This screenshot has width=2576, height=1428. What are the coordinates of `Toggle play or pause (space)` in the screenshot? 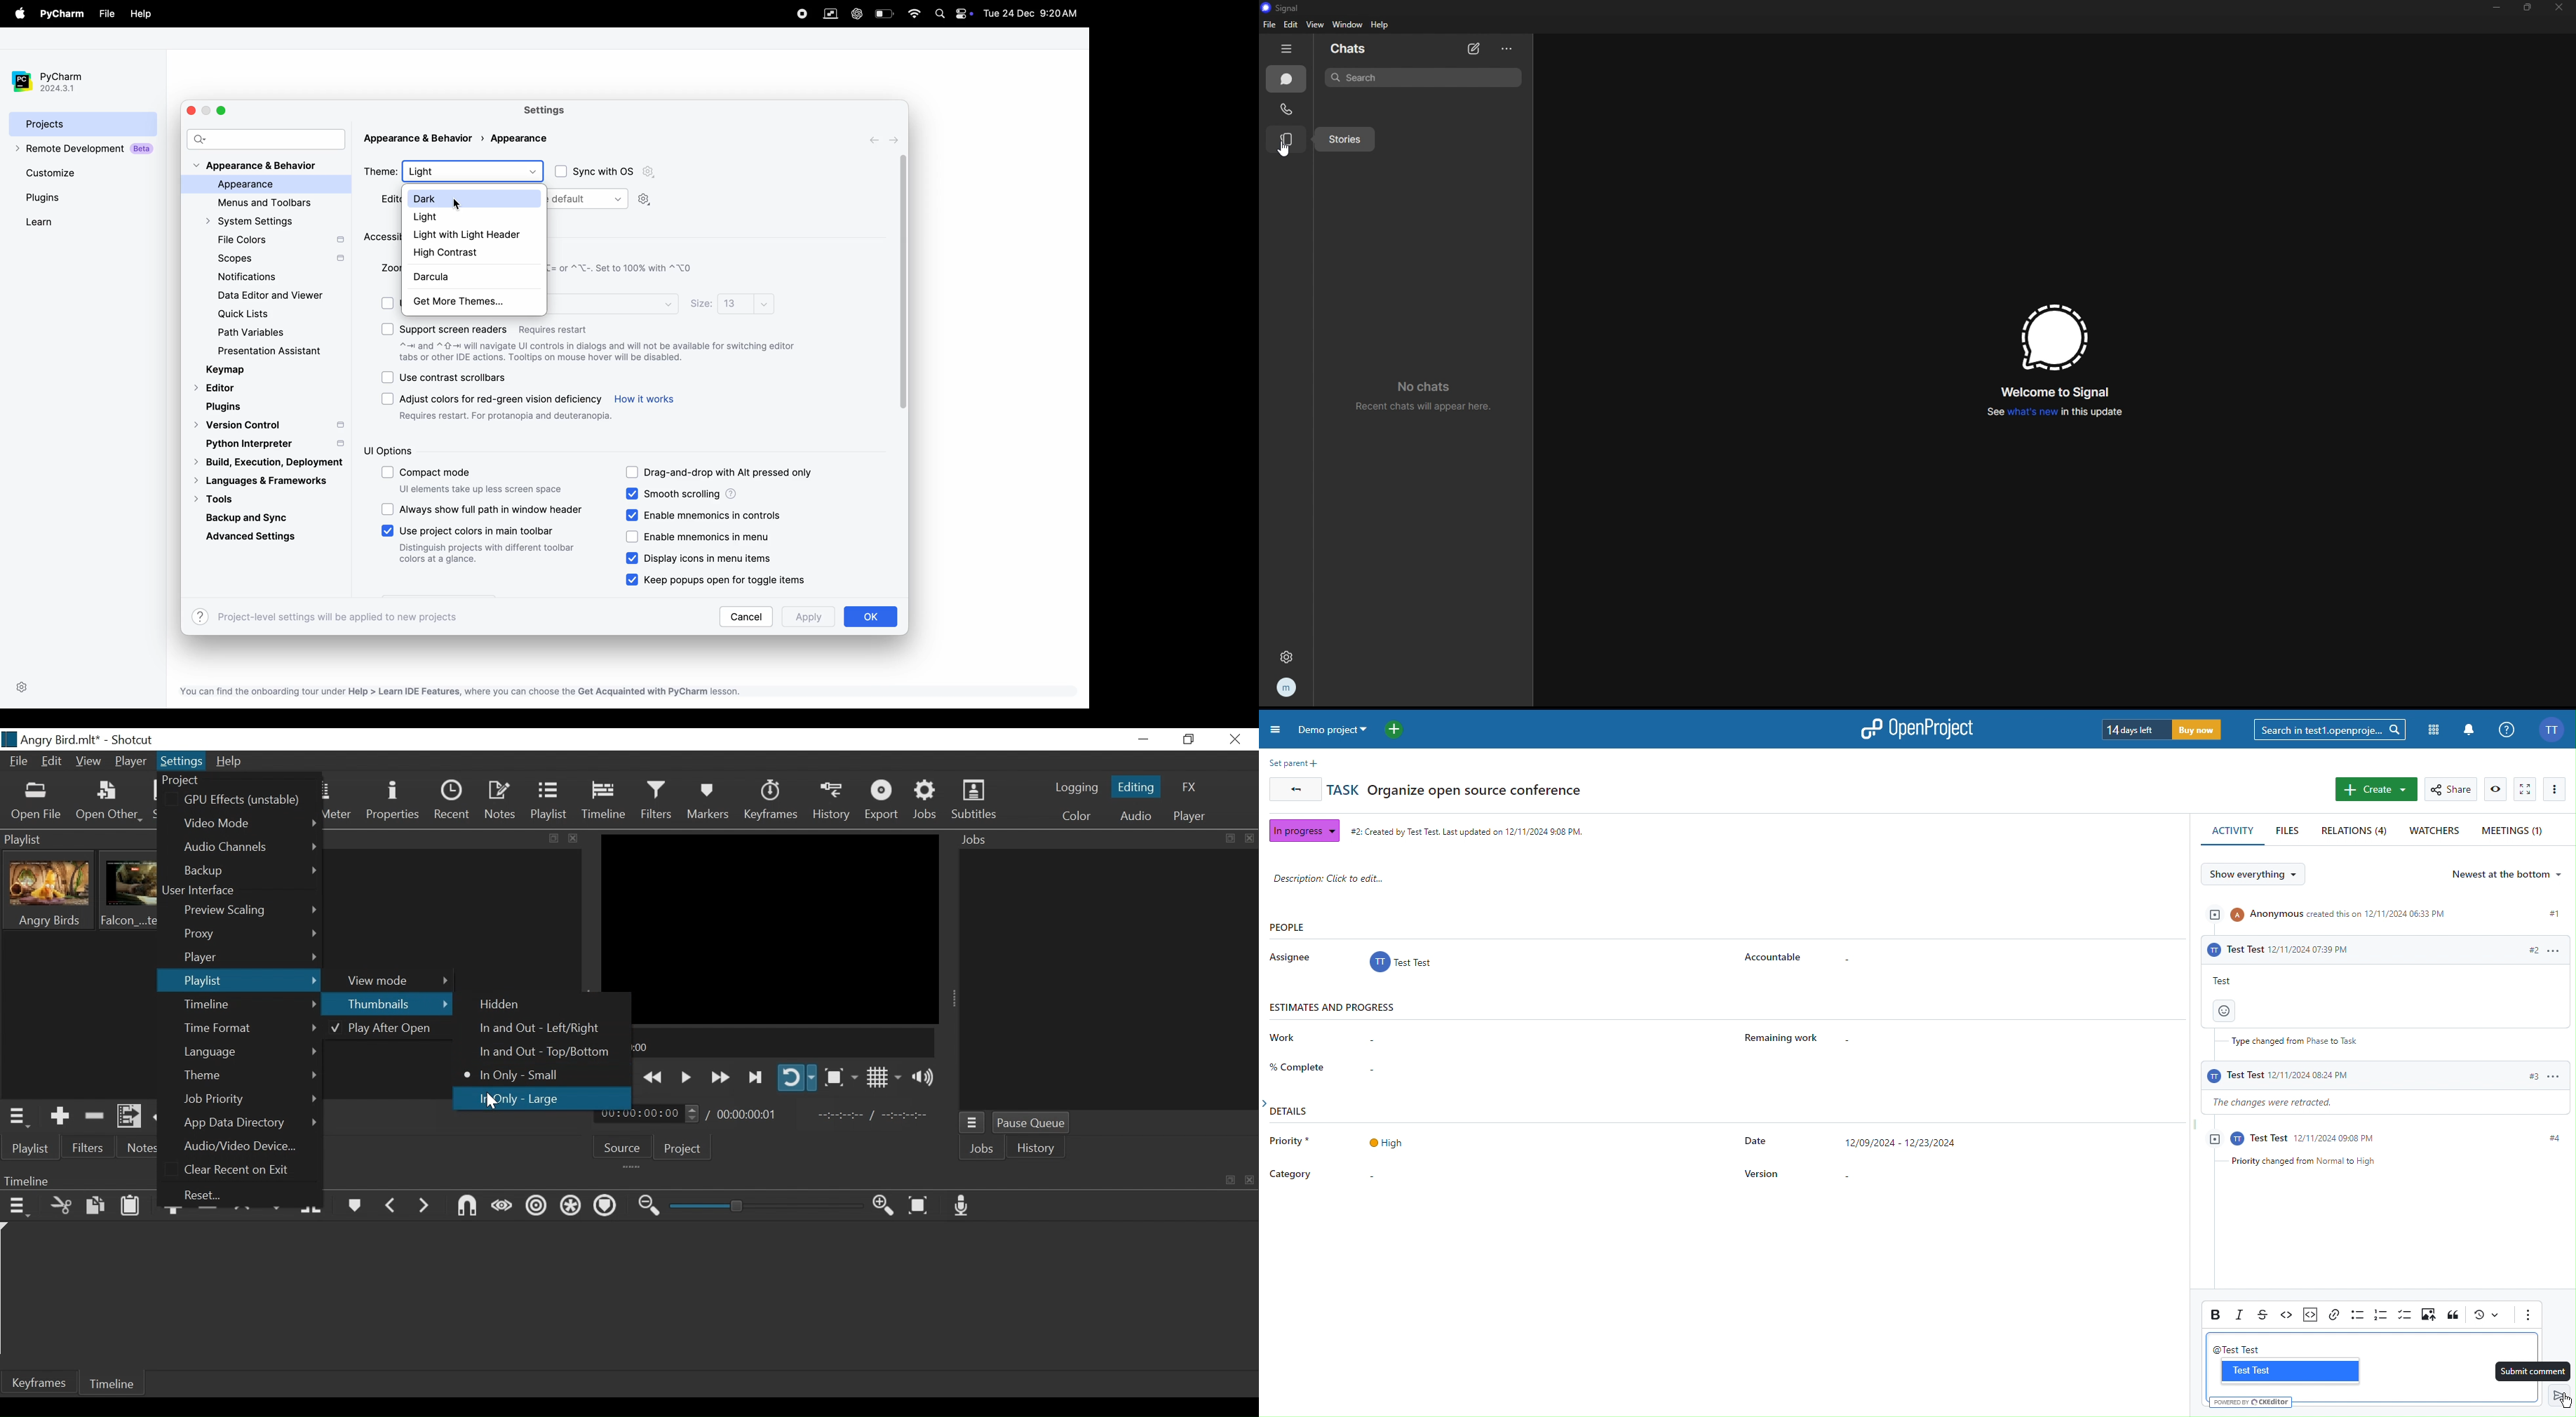 It's located at (685, 1077).